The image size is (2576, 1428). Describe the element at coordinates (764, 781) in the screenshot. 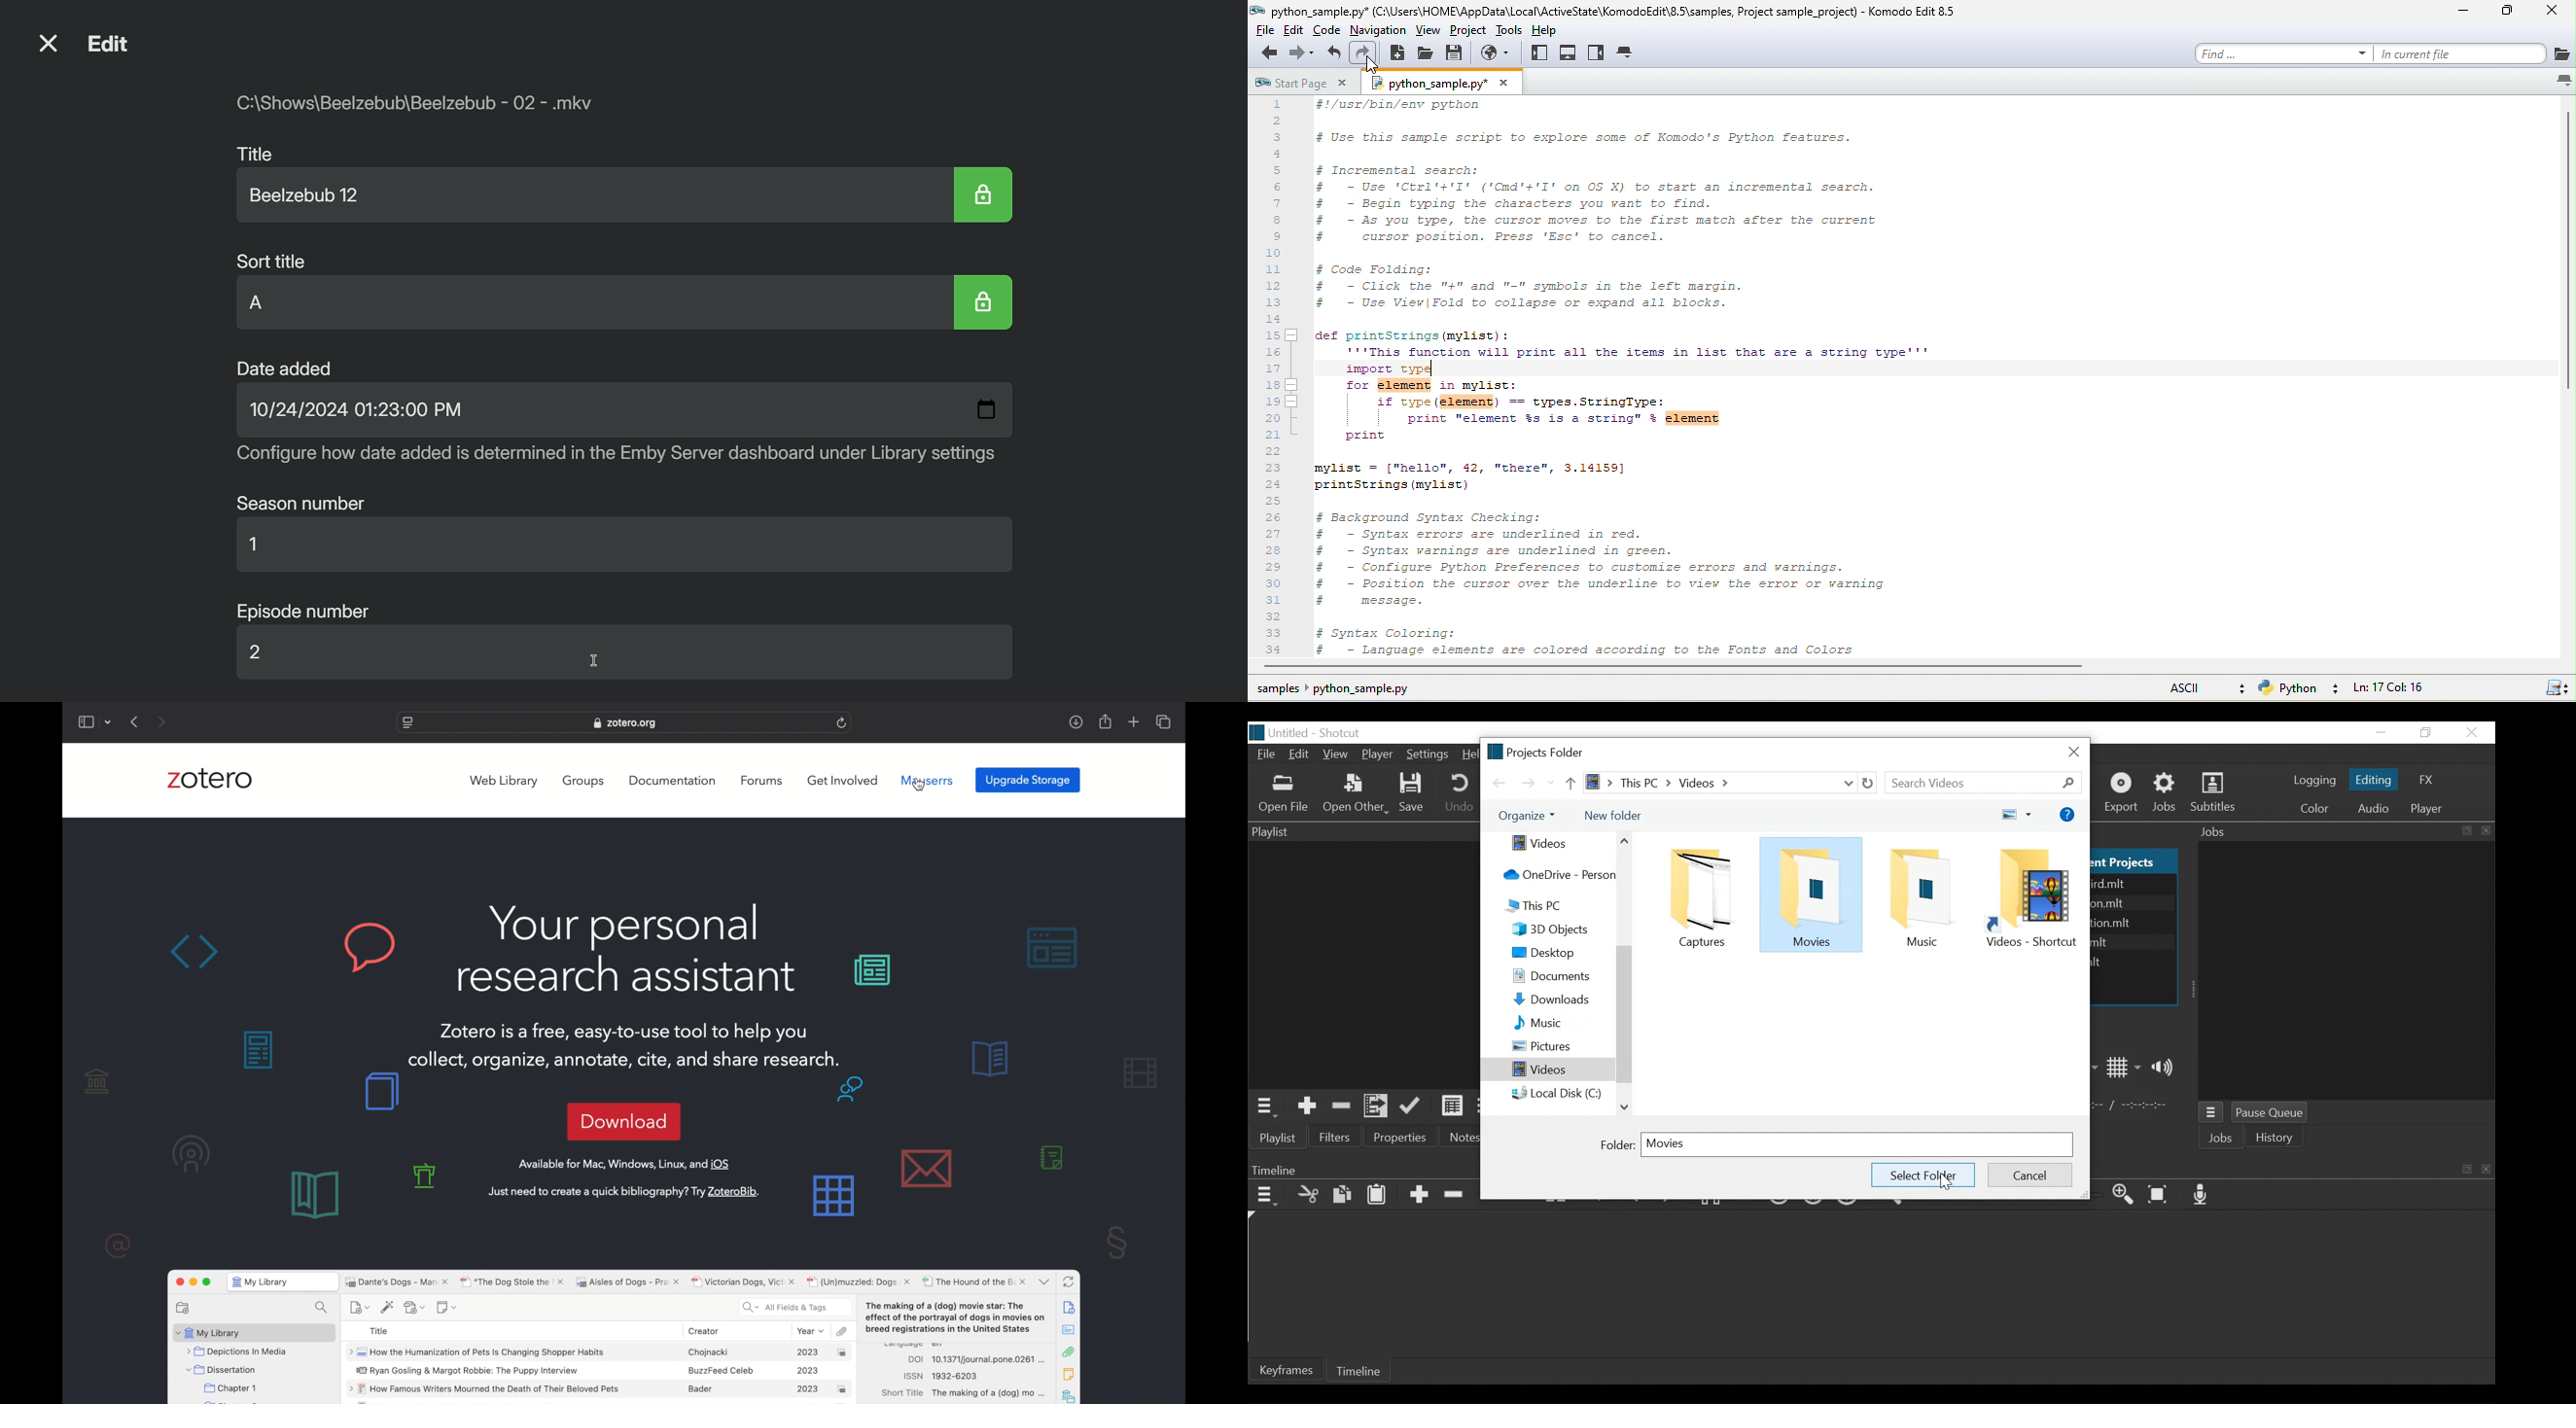

I see `forums` at that location.